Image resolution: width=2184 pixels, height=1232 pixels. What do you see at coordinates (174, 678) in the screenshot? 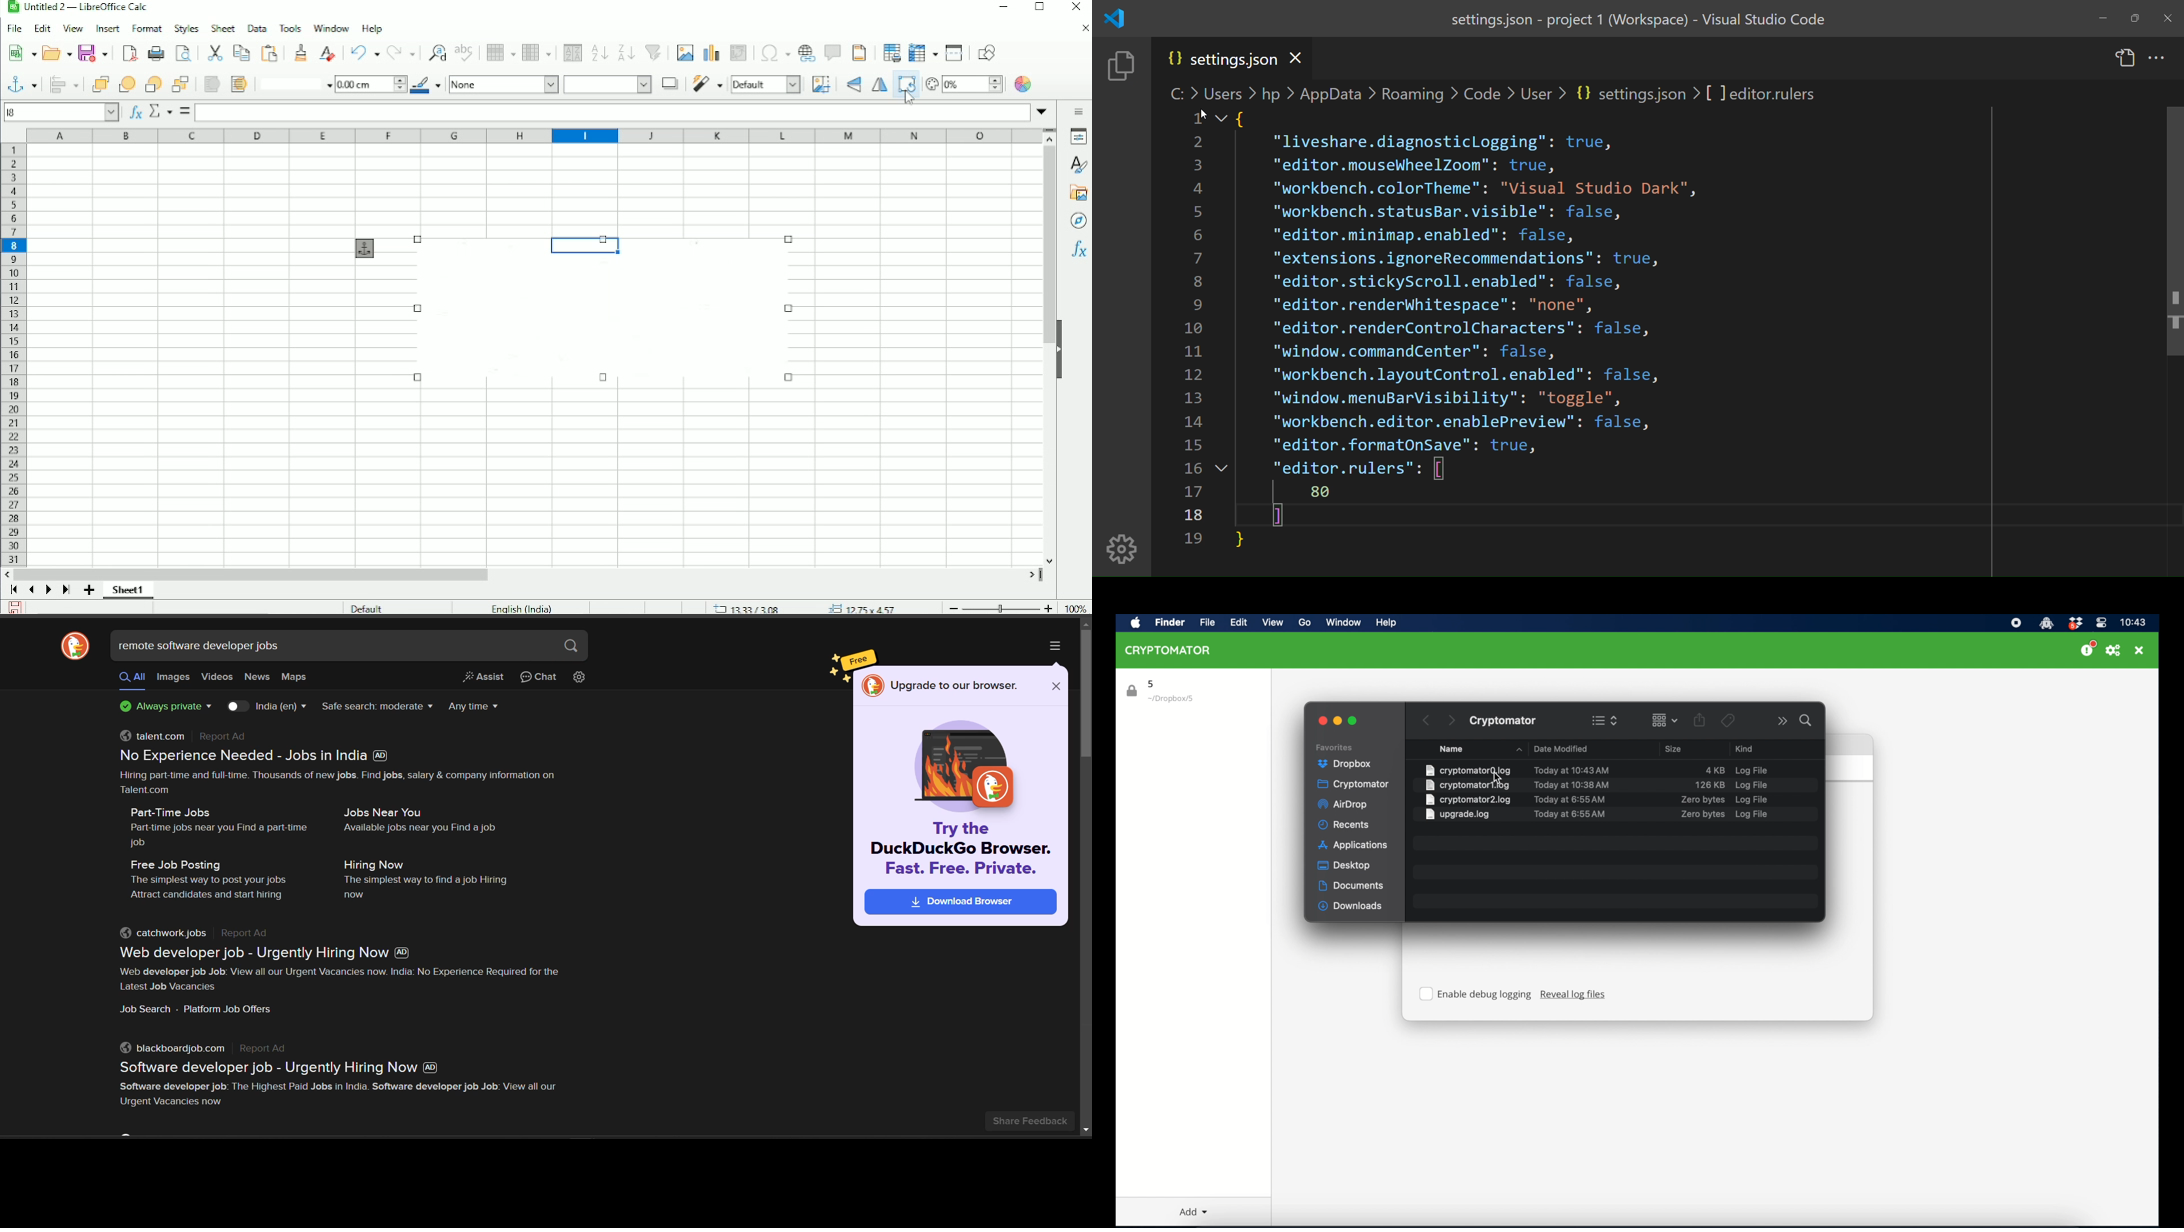
I see `images` at bounding box center [174, 678].